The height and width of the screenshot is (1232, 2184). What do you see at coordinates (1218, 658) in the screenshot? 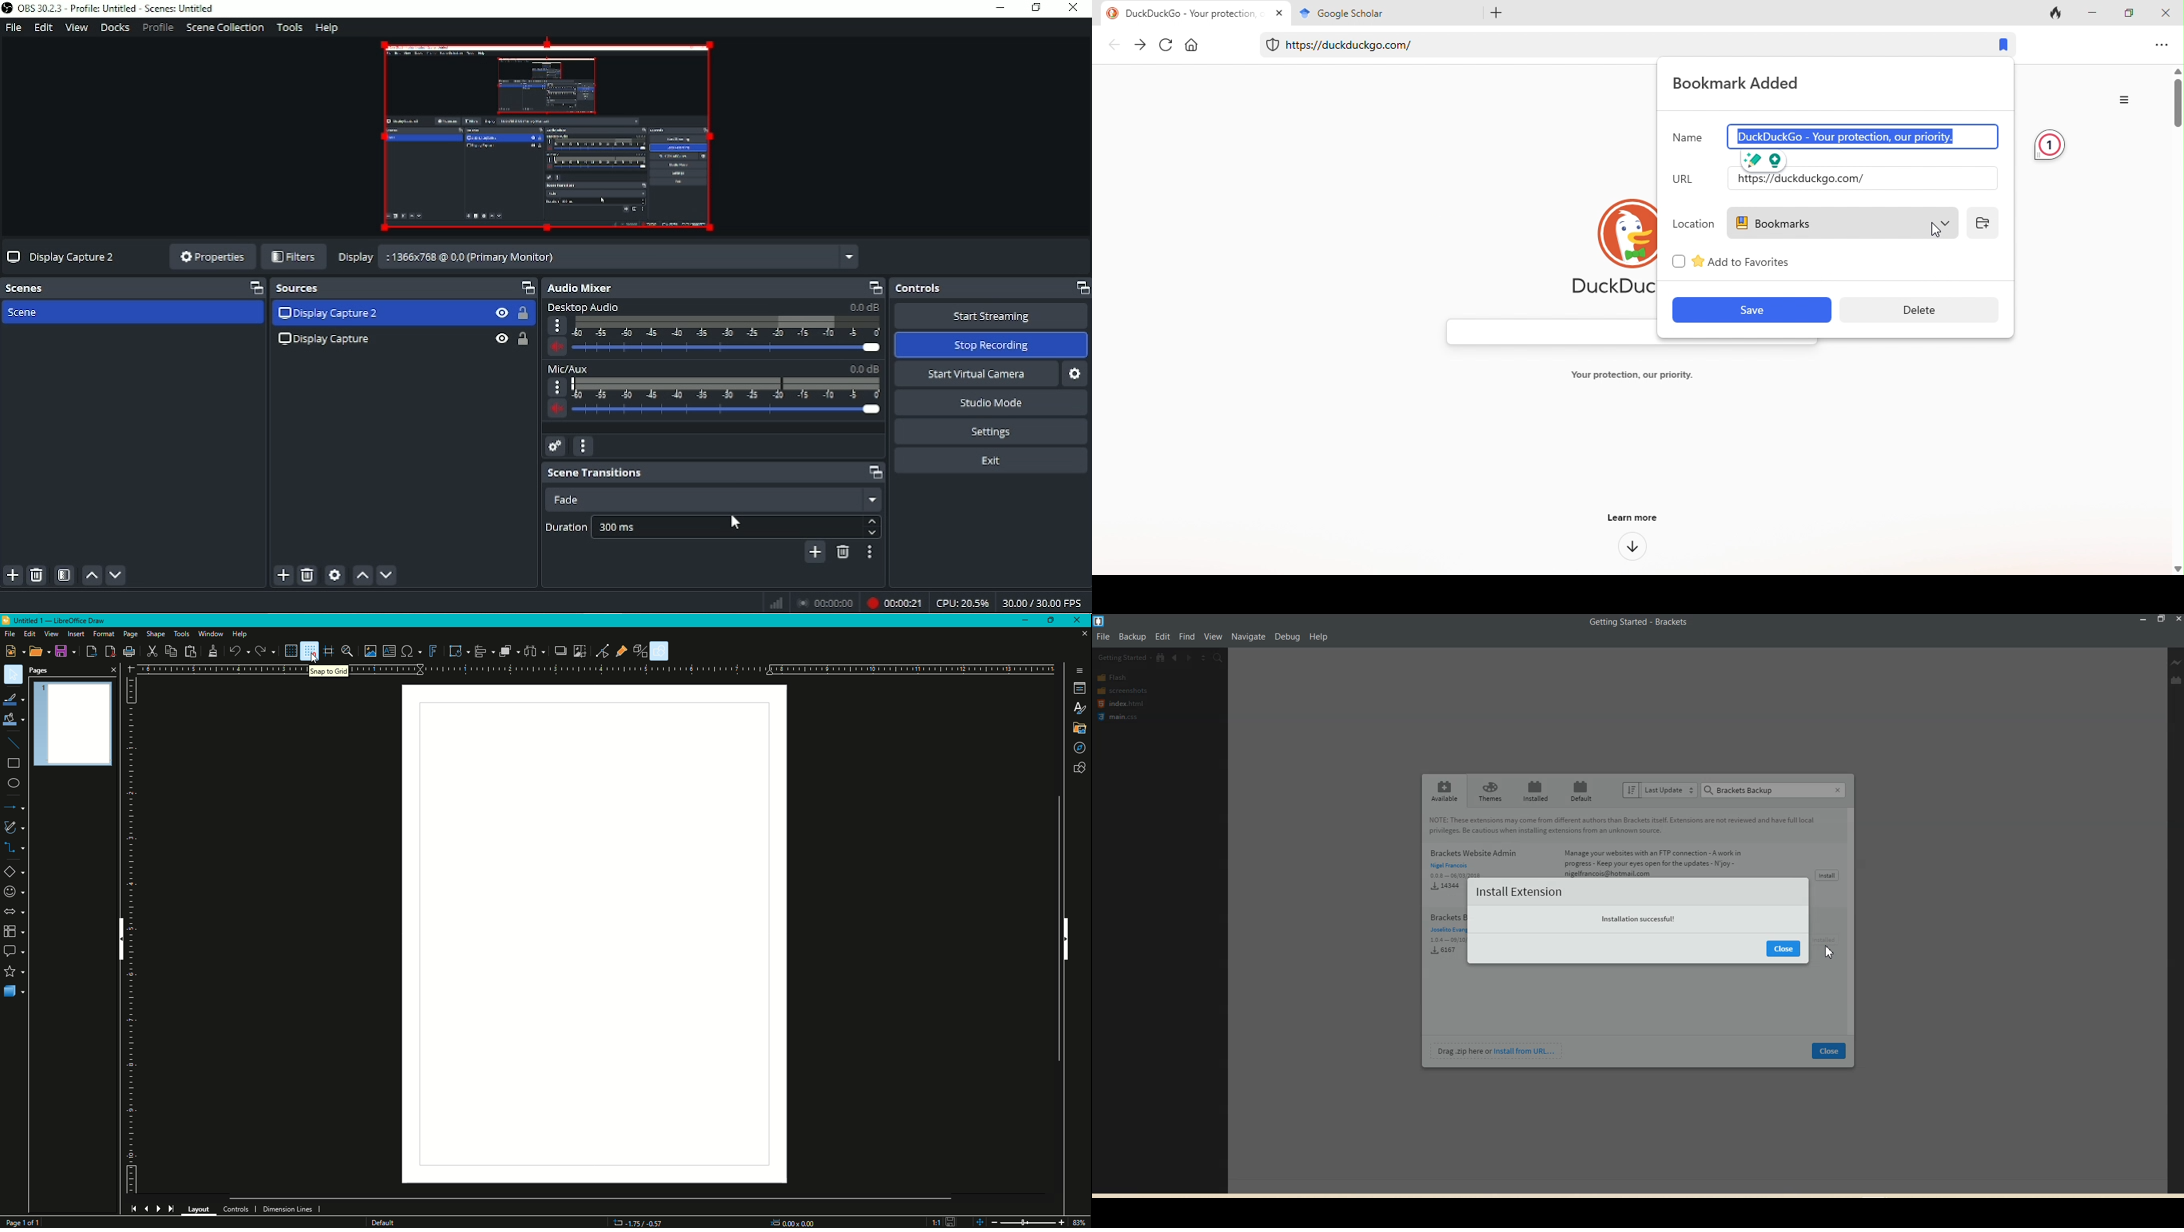
I see `Find in files` at bounding box center [1218, 658].